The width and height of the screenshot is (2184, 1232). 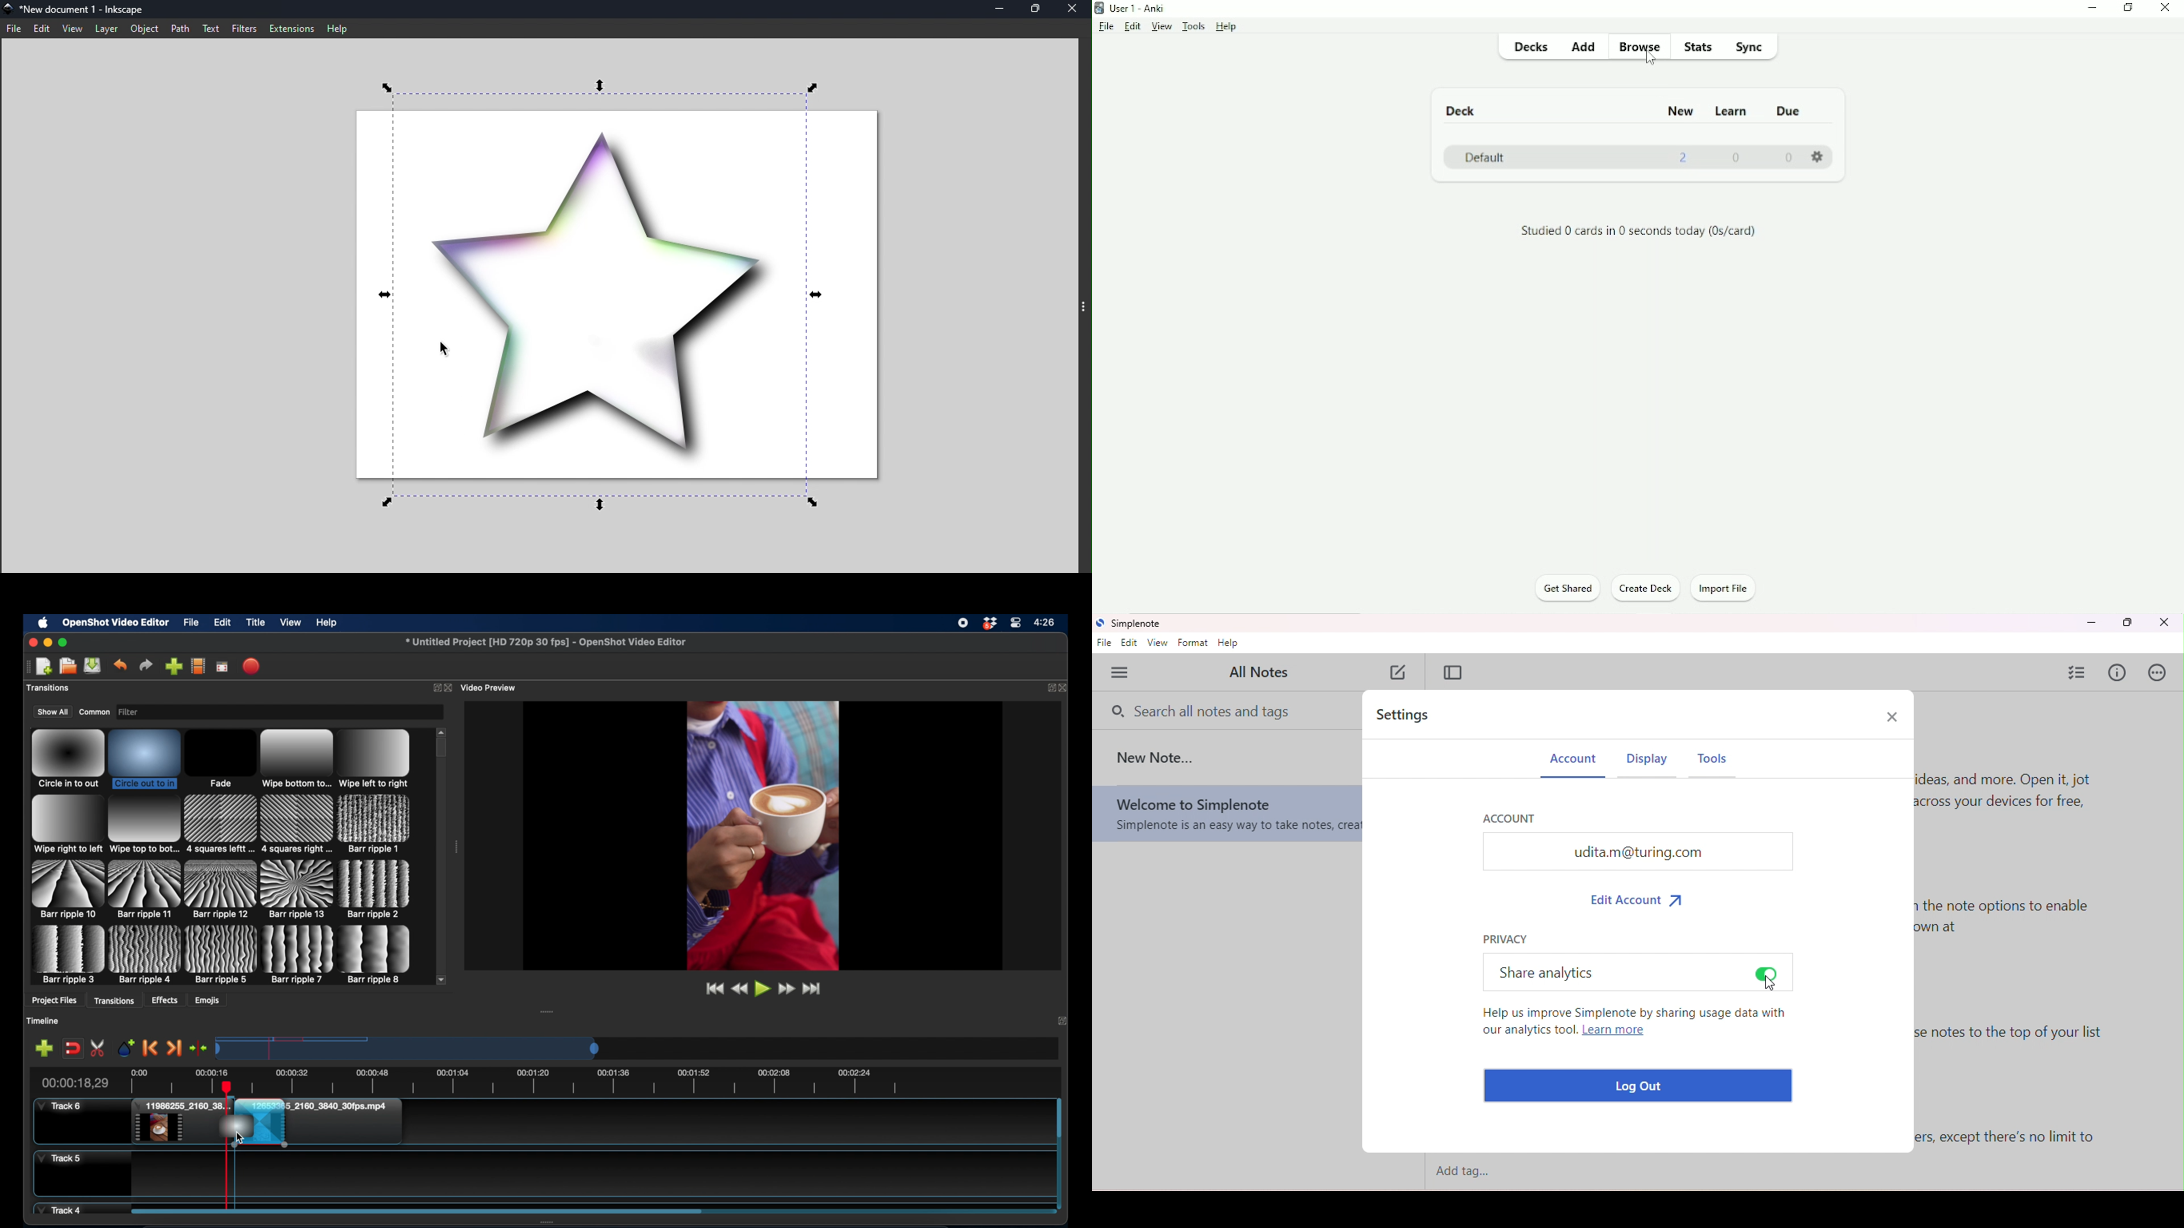 I want to click on track 6, so click(x=60, y=1106).